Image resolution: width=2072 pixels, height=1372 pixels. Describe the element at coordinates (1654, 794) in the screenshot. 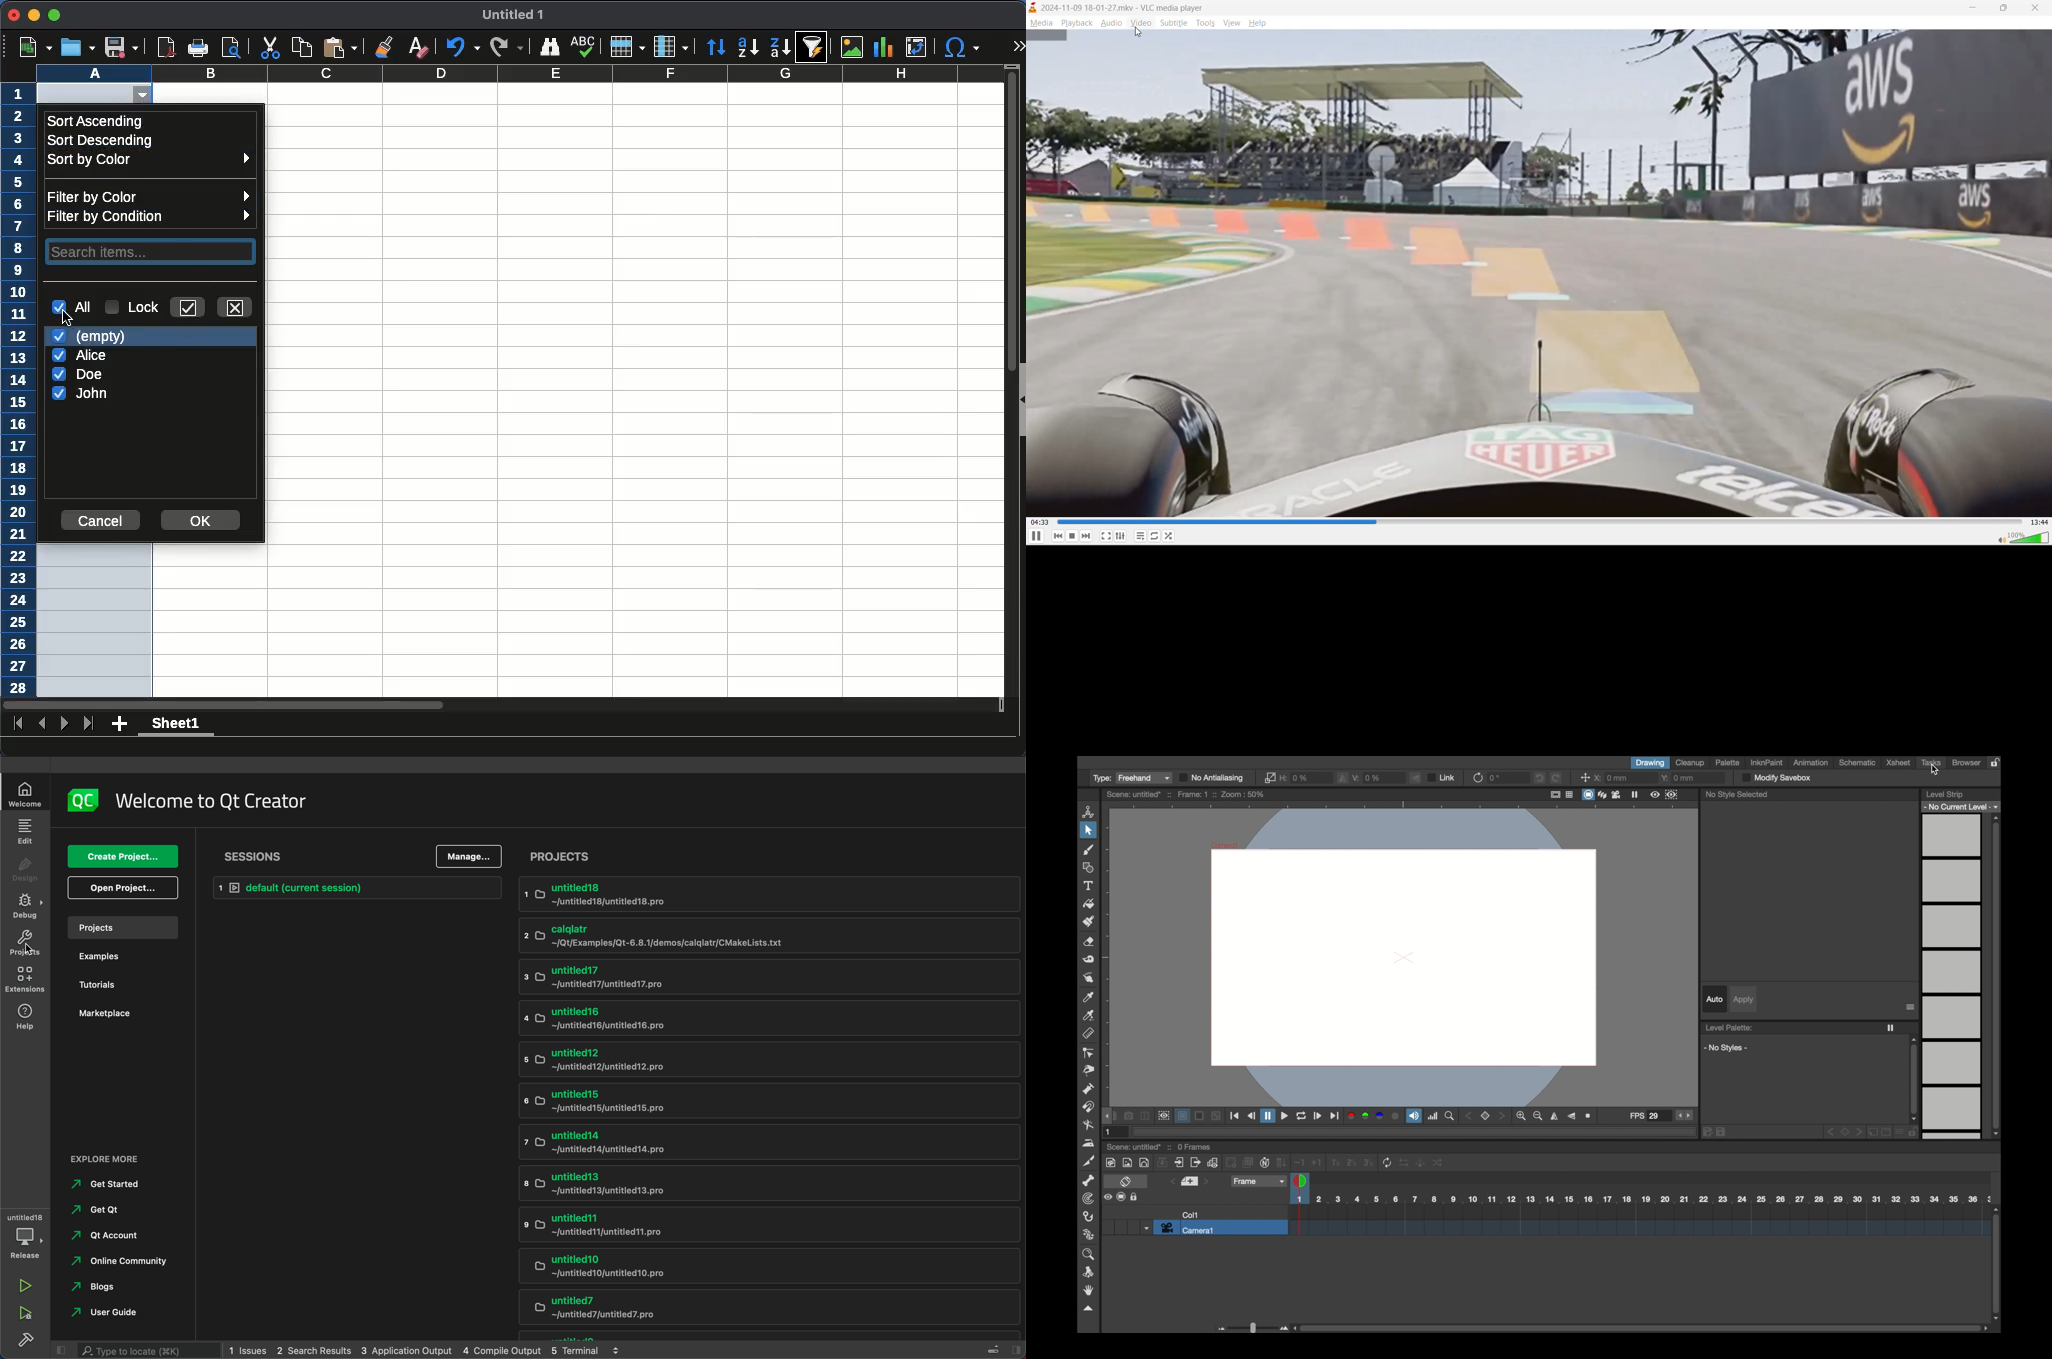

I see `preview` at that location.